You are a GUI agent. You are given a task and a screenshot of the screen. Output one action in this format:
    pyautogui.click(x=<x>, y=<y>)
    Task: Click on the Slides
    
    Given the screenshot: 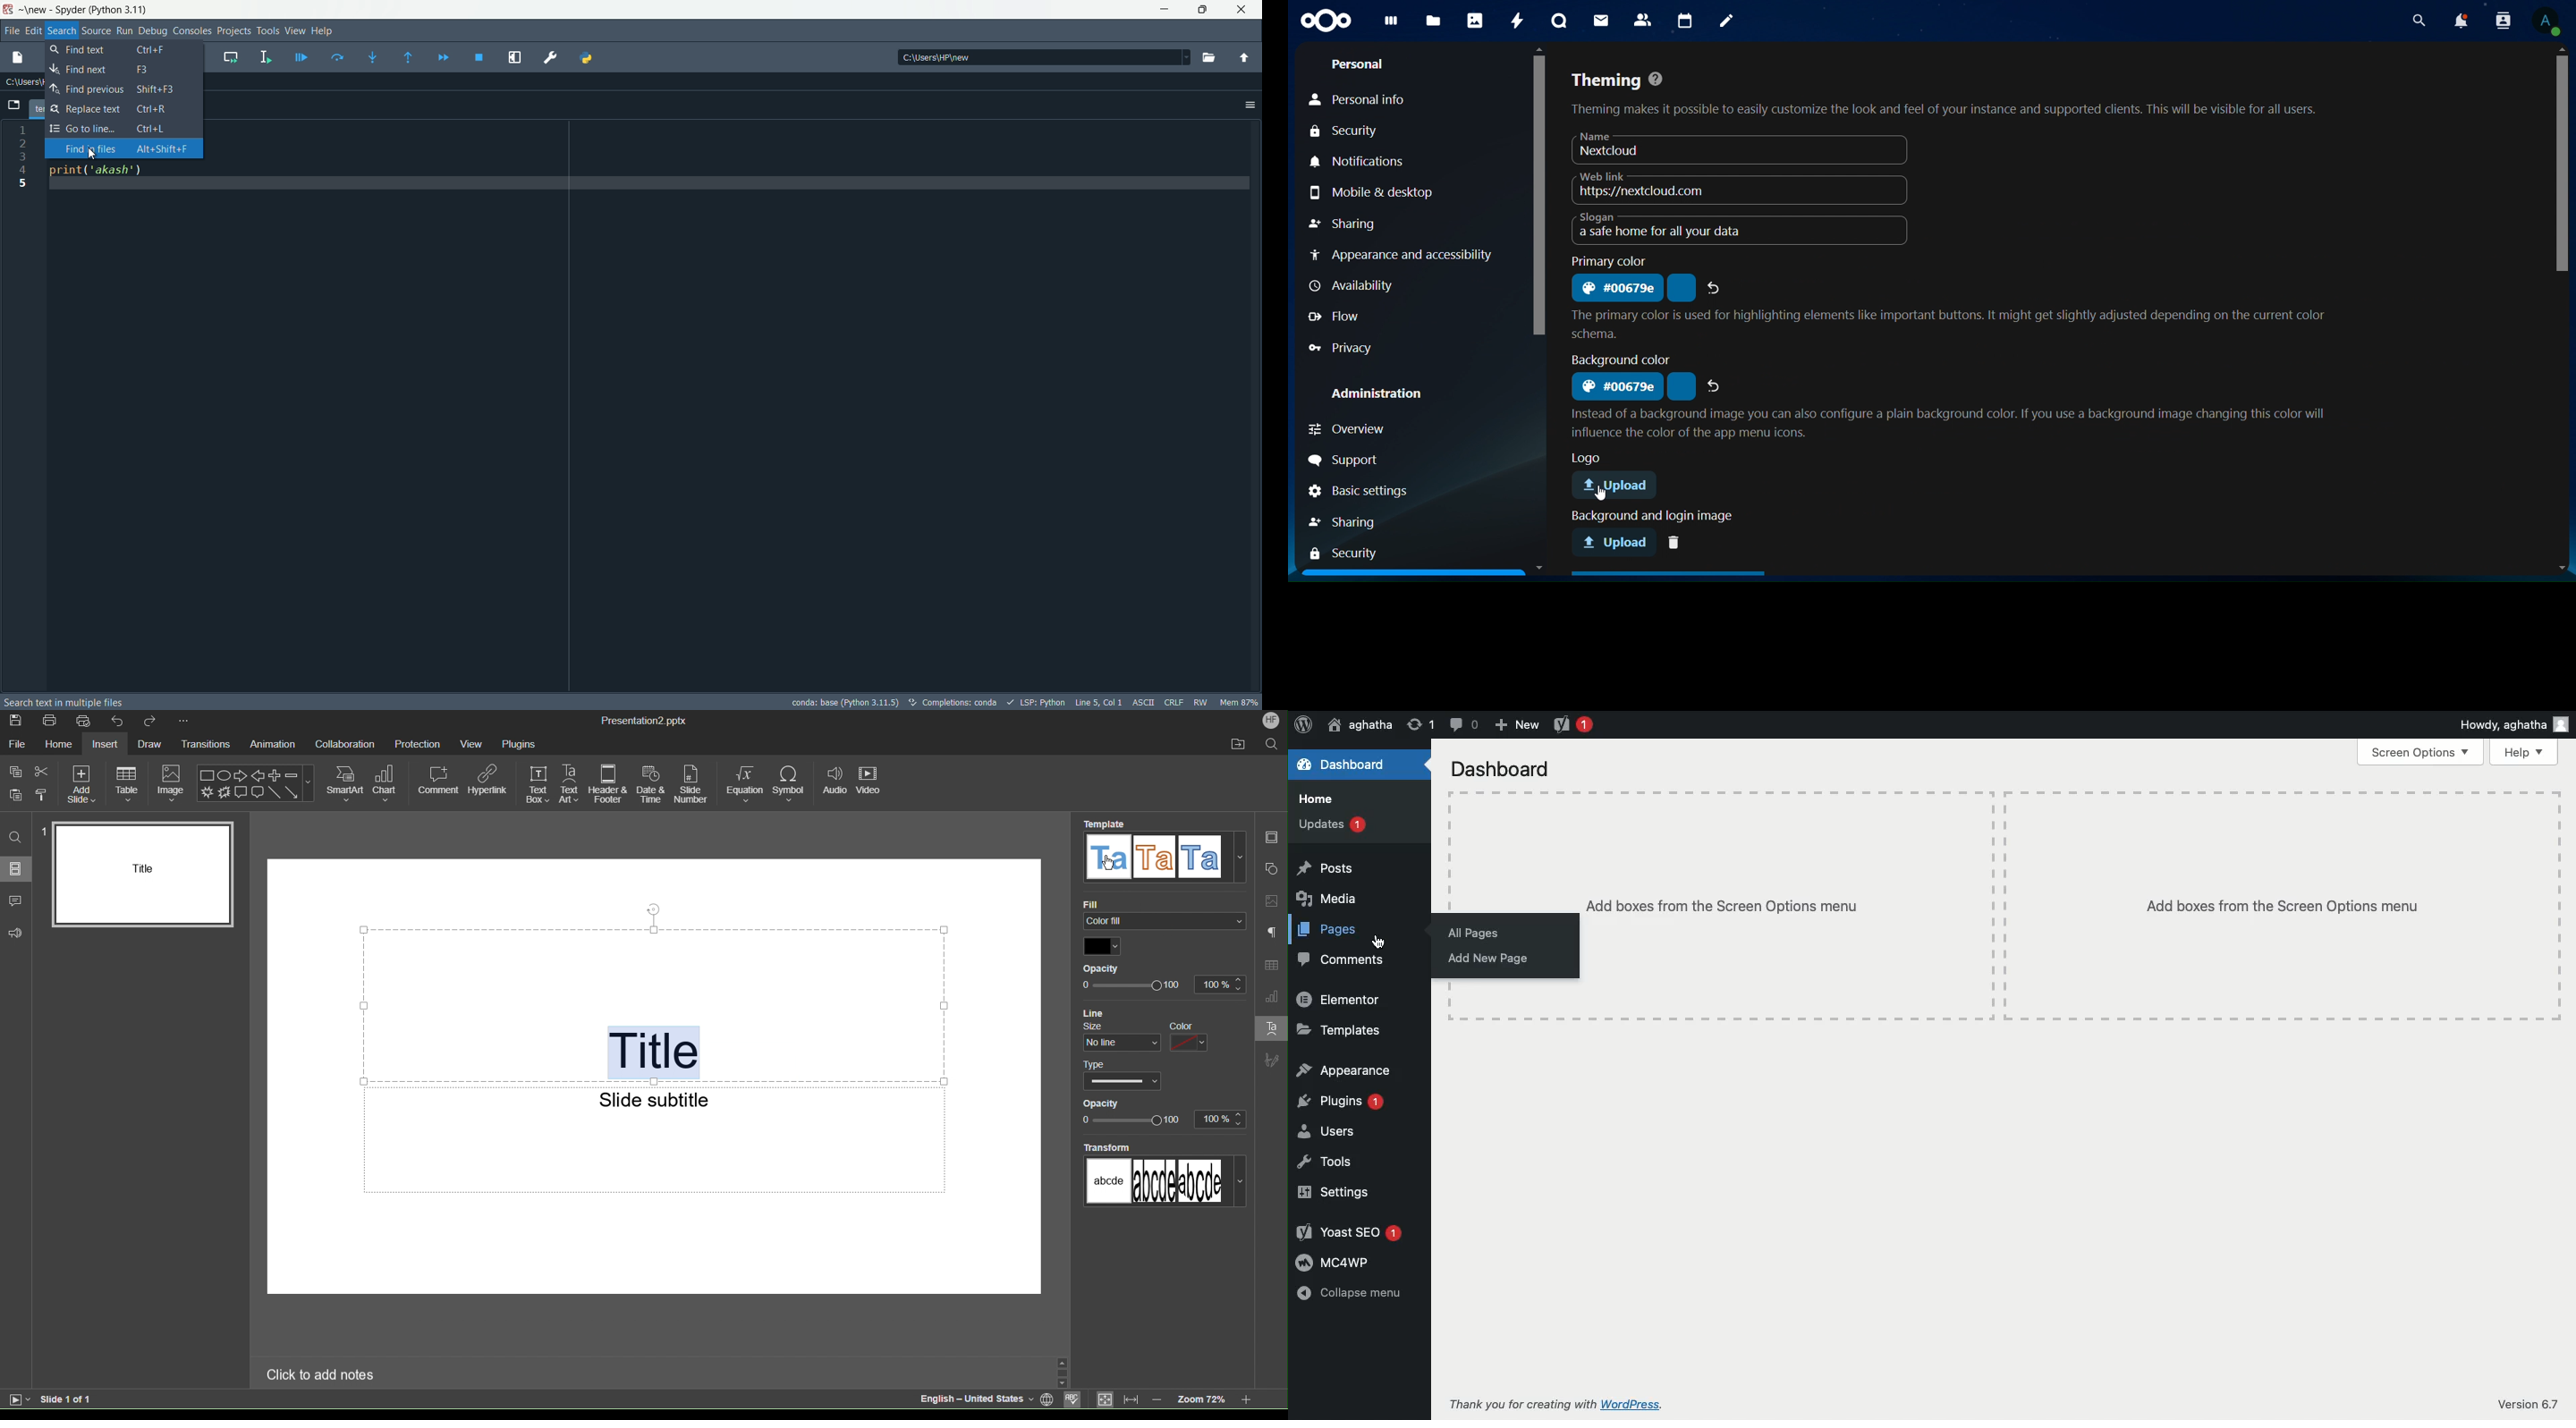 What is the action you would take?
    pyautogui.click(x=17, y=869)
    